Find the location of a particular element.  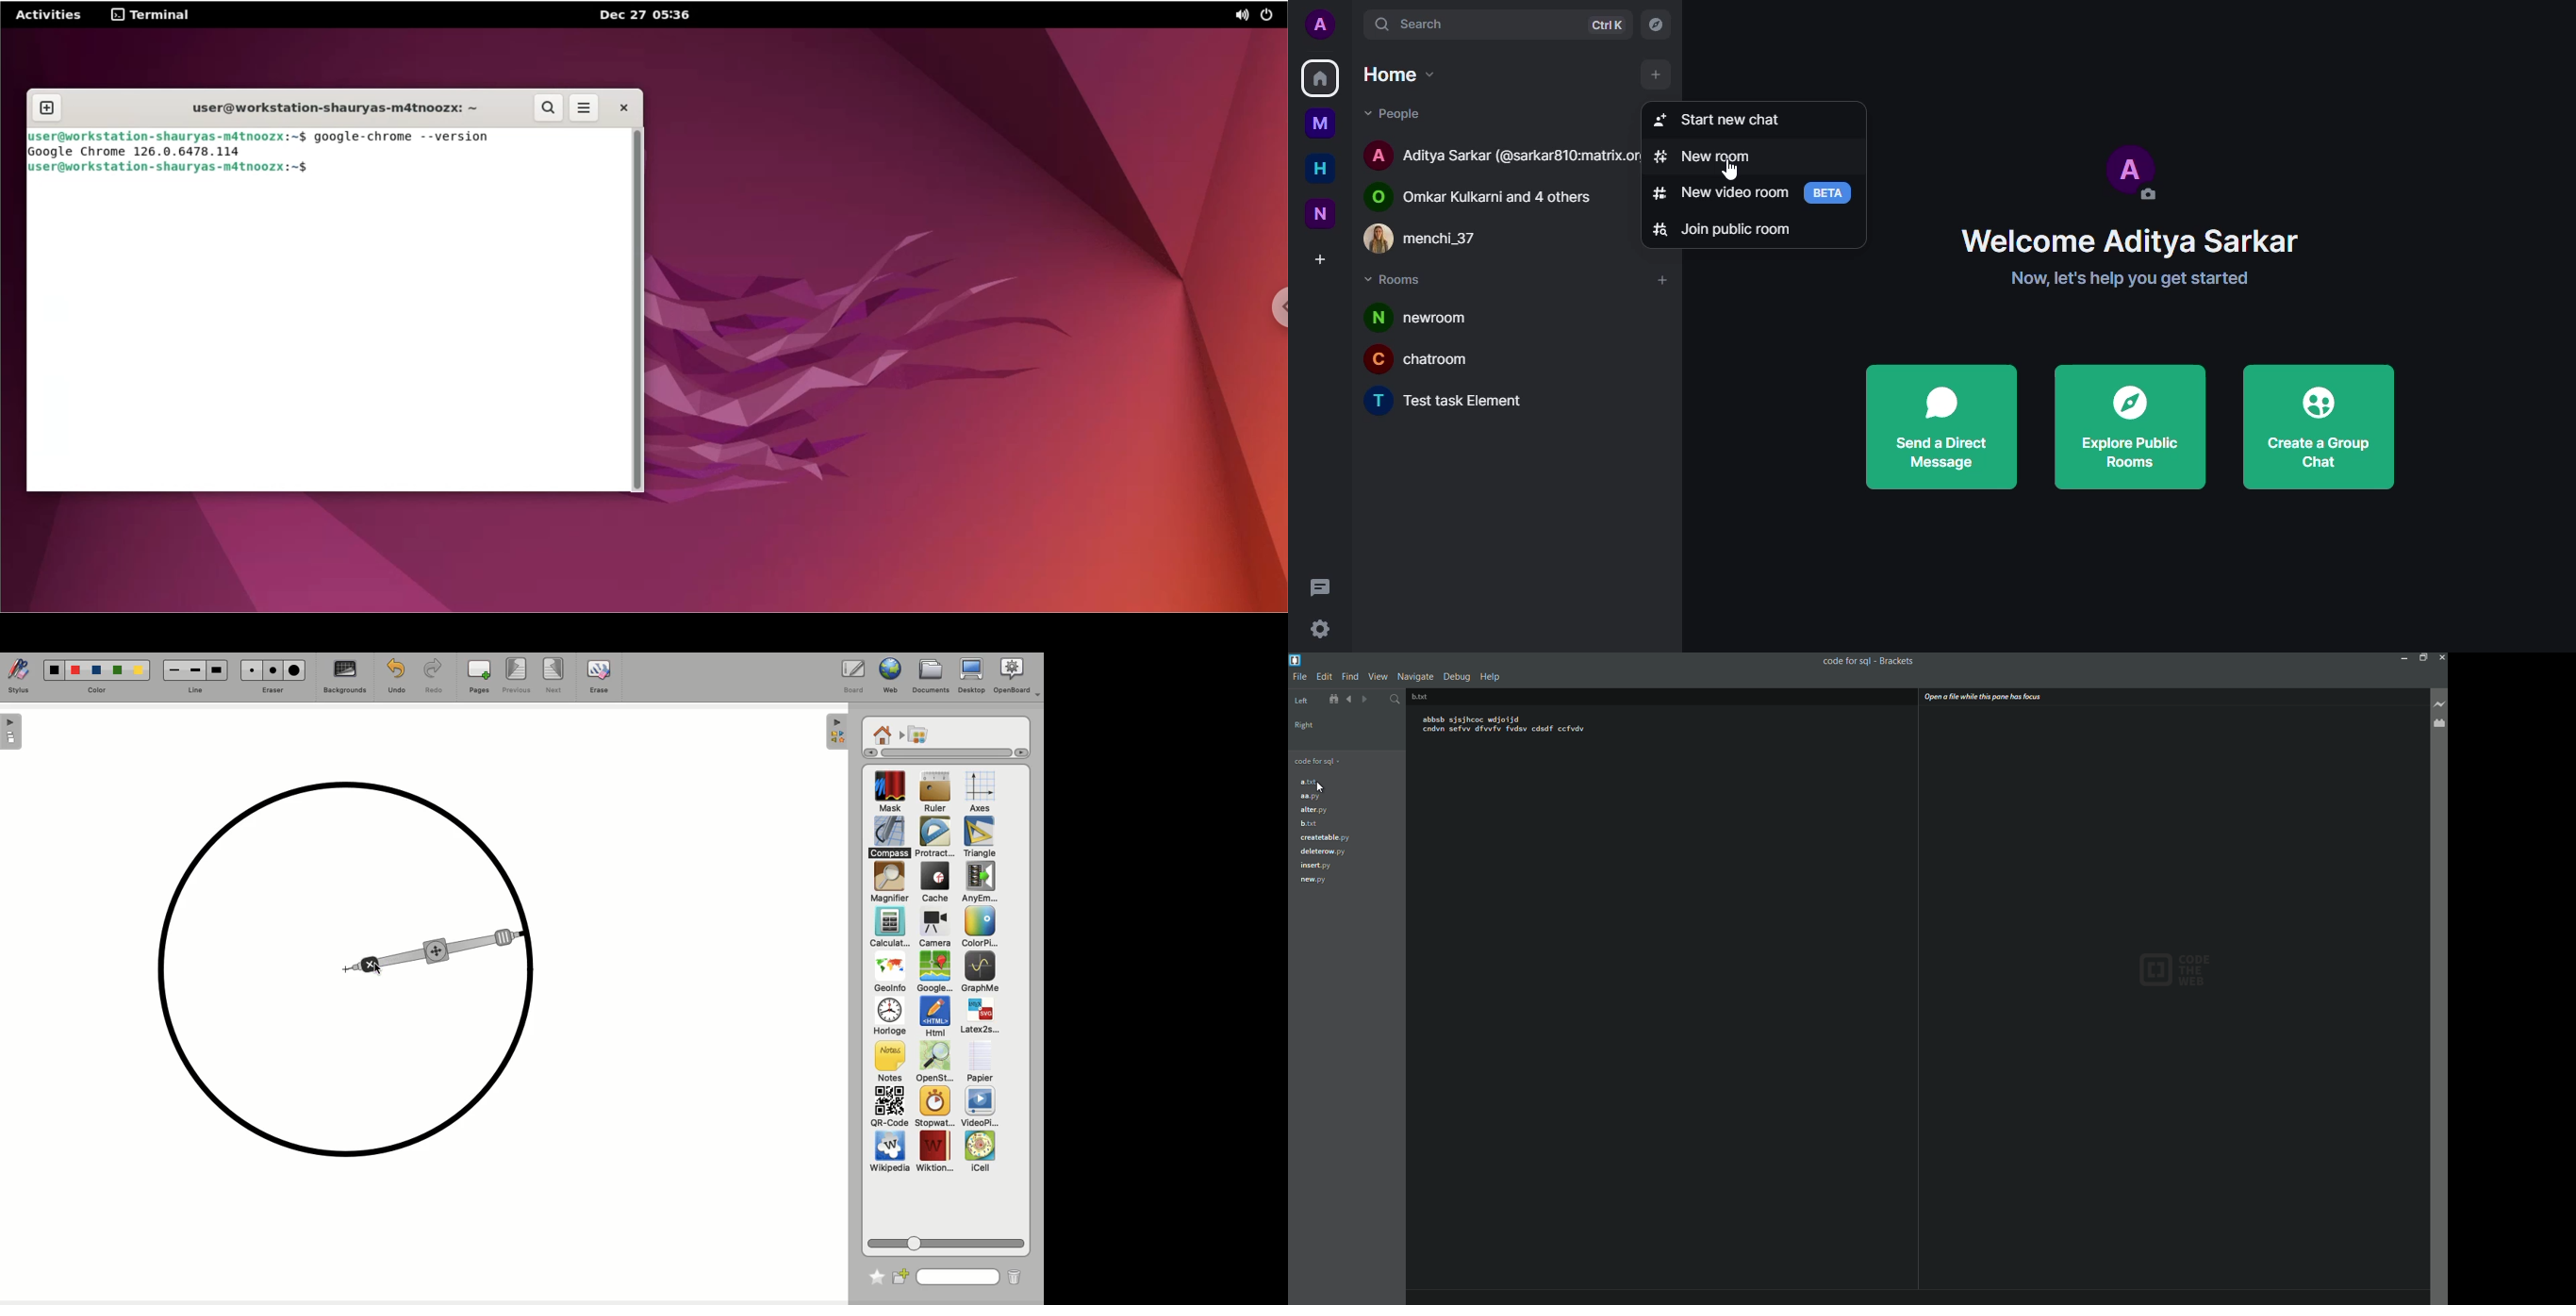

code for sql is located at coordinates (1317, 759).